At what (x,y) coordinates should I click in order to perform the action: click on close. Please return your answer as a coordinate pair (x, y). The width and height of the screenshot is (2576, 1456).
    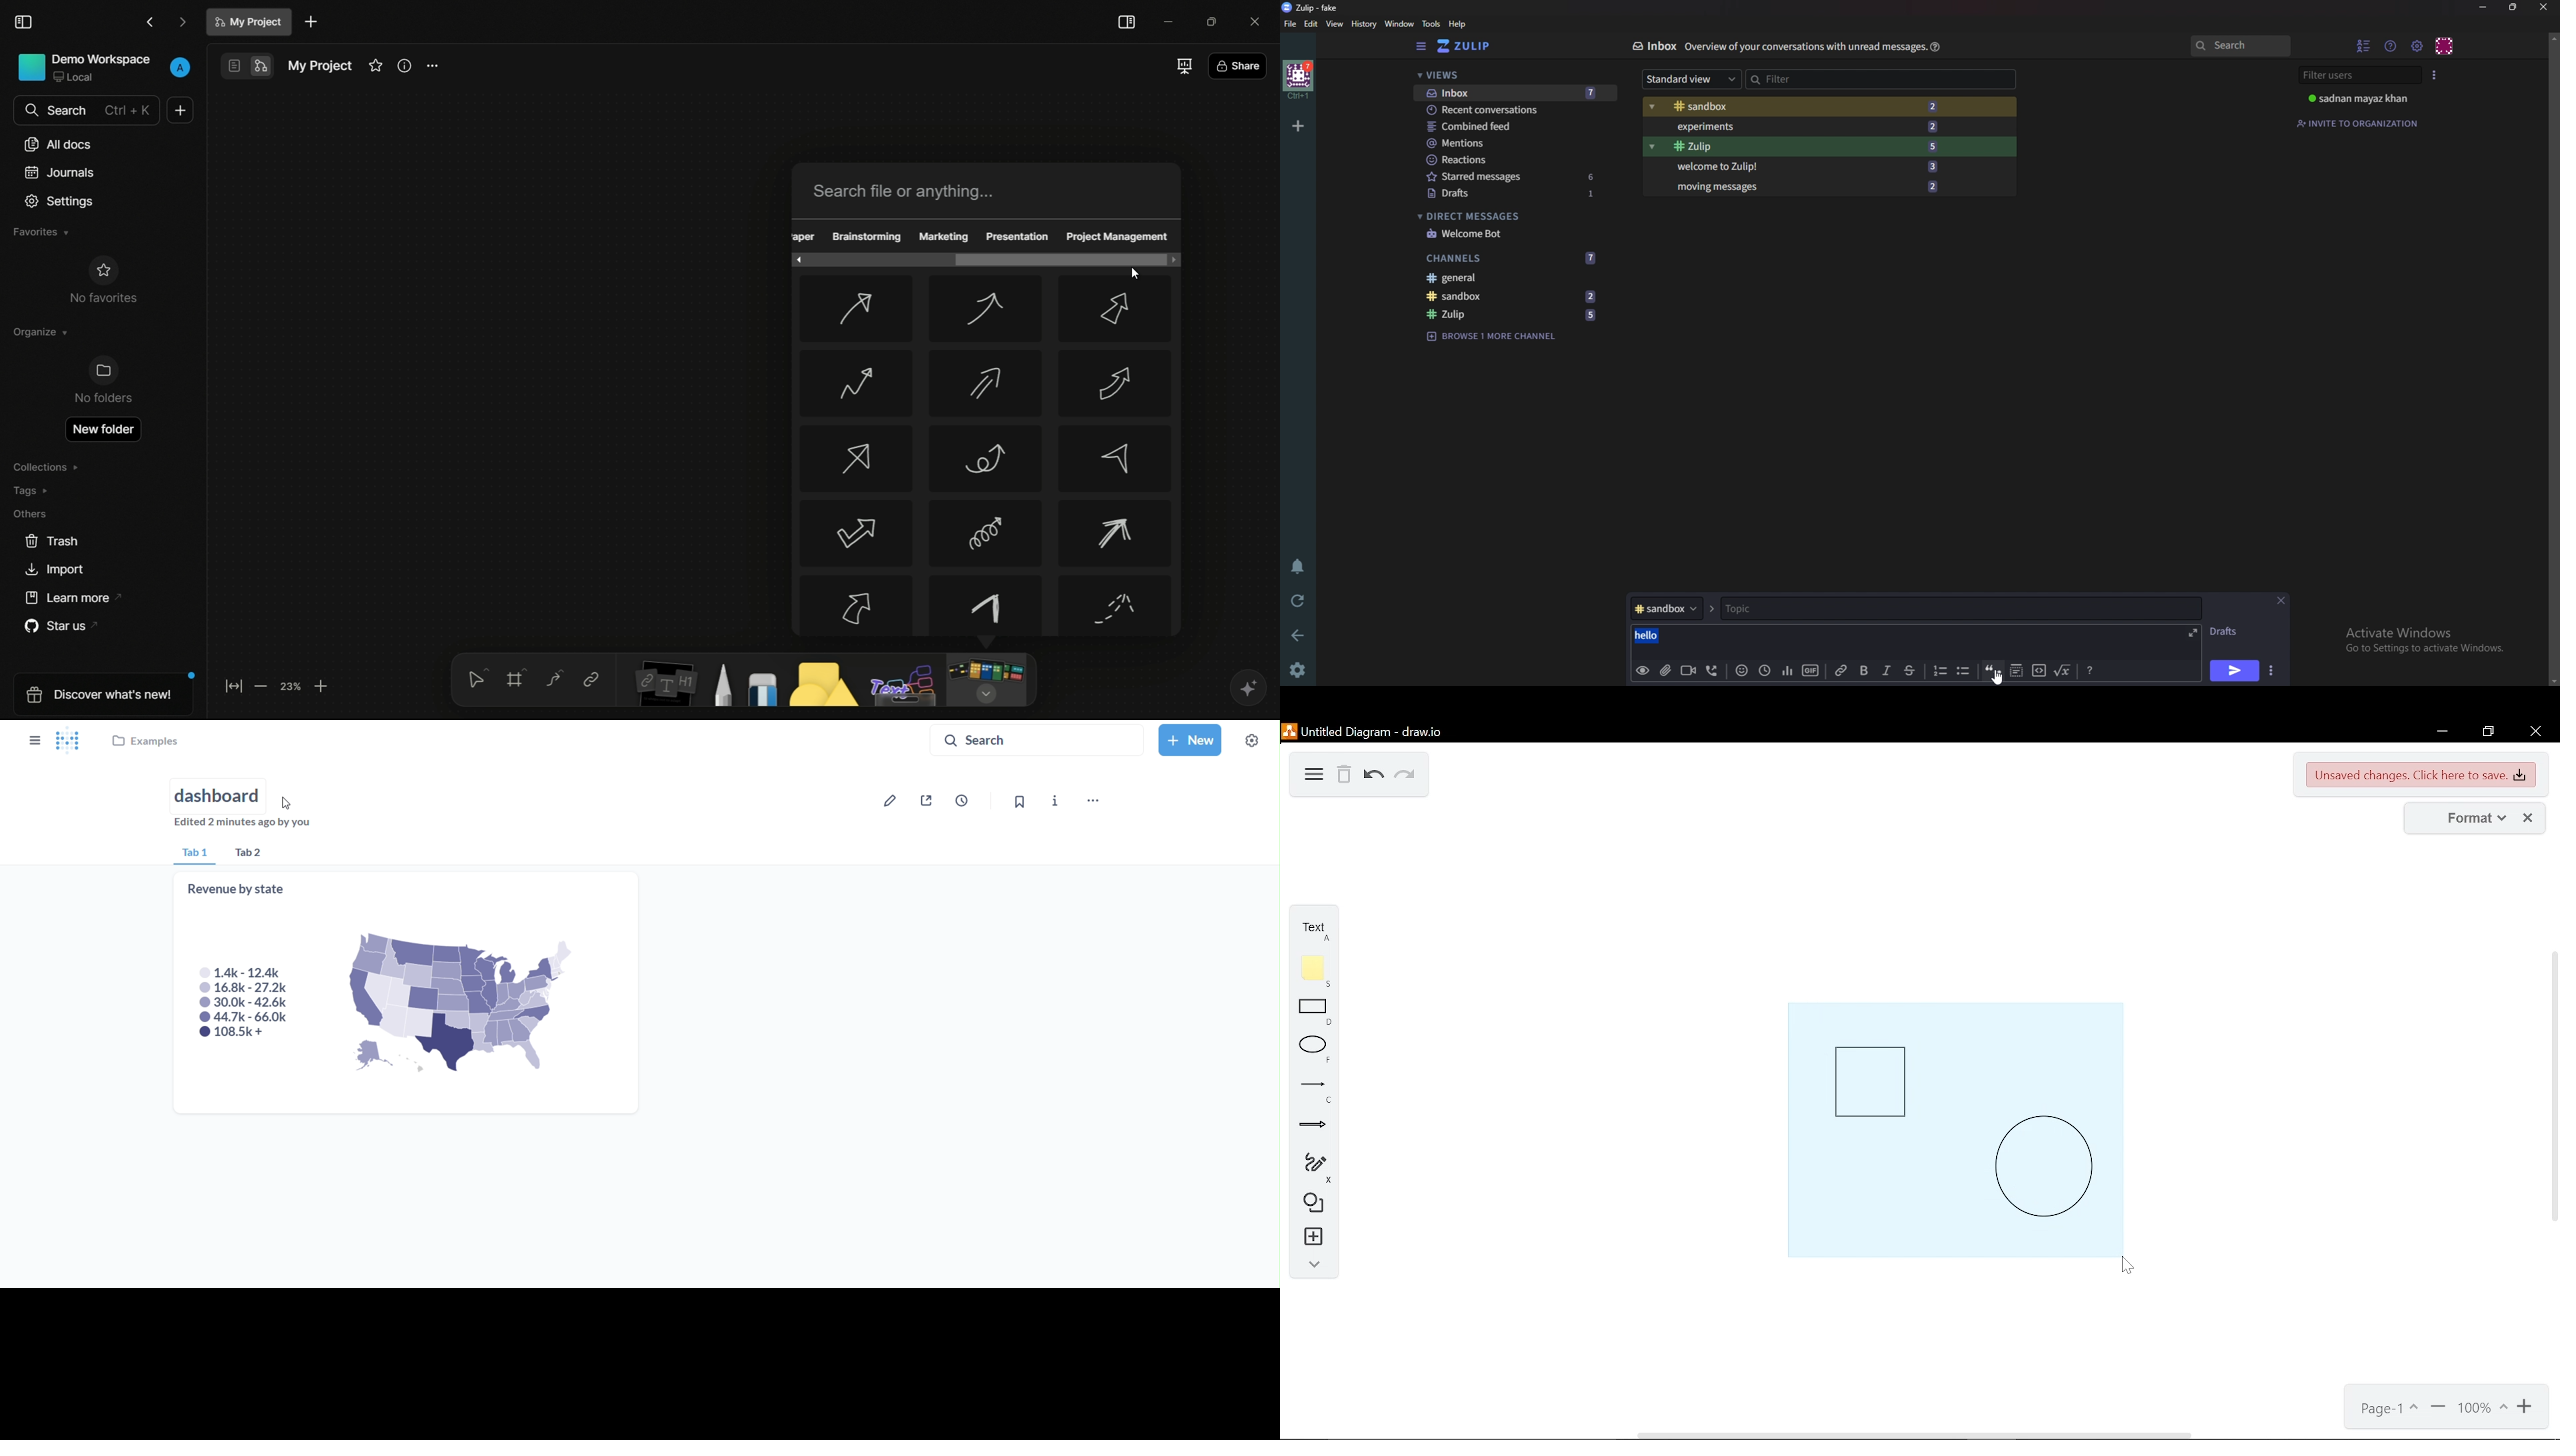
    Looking at the image, I should click on (2283, 600).